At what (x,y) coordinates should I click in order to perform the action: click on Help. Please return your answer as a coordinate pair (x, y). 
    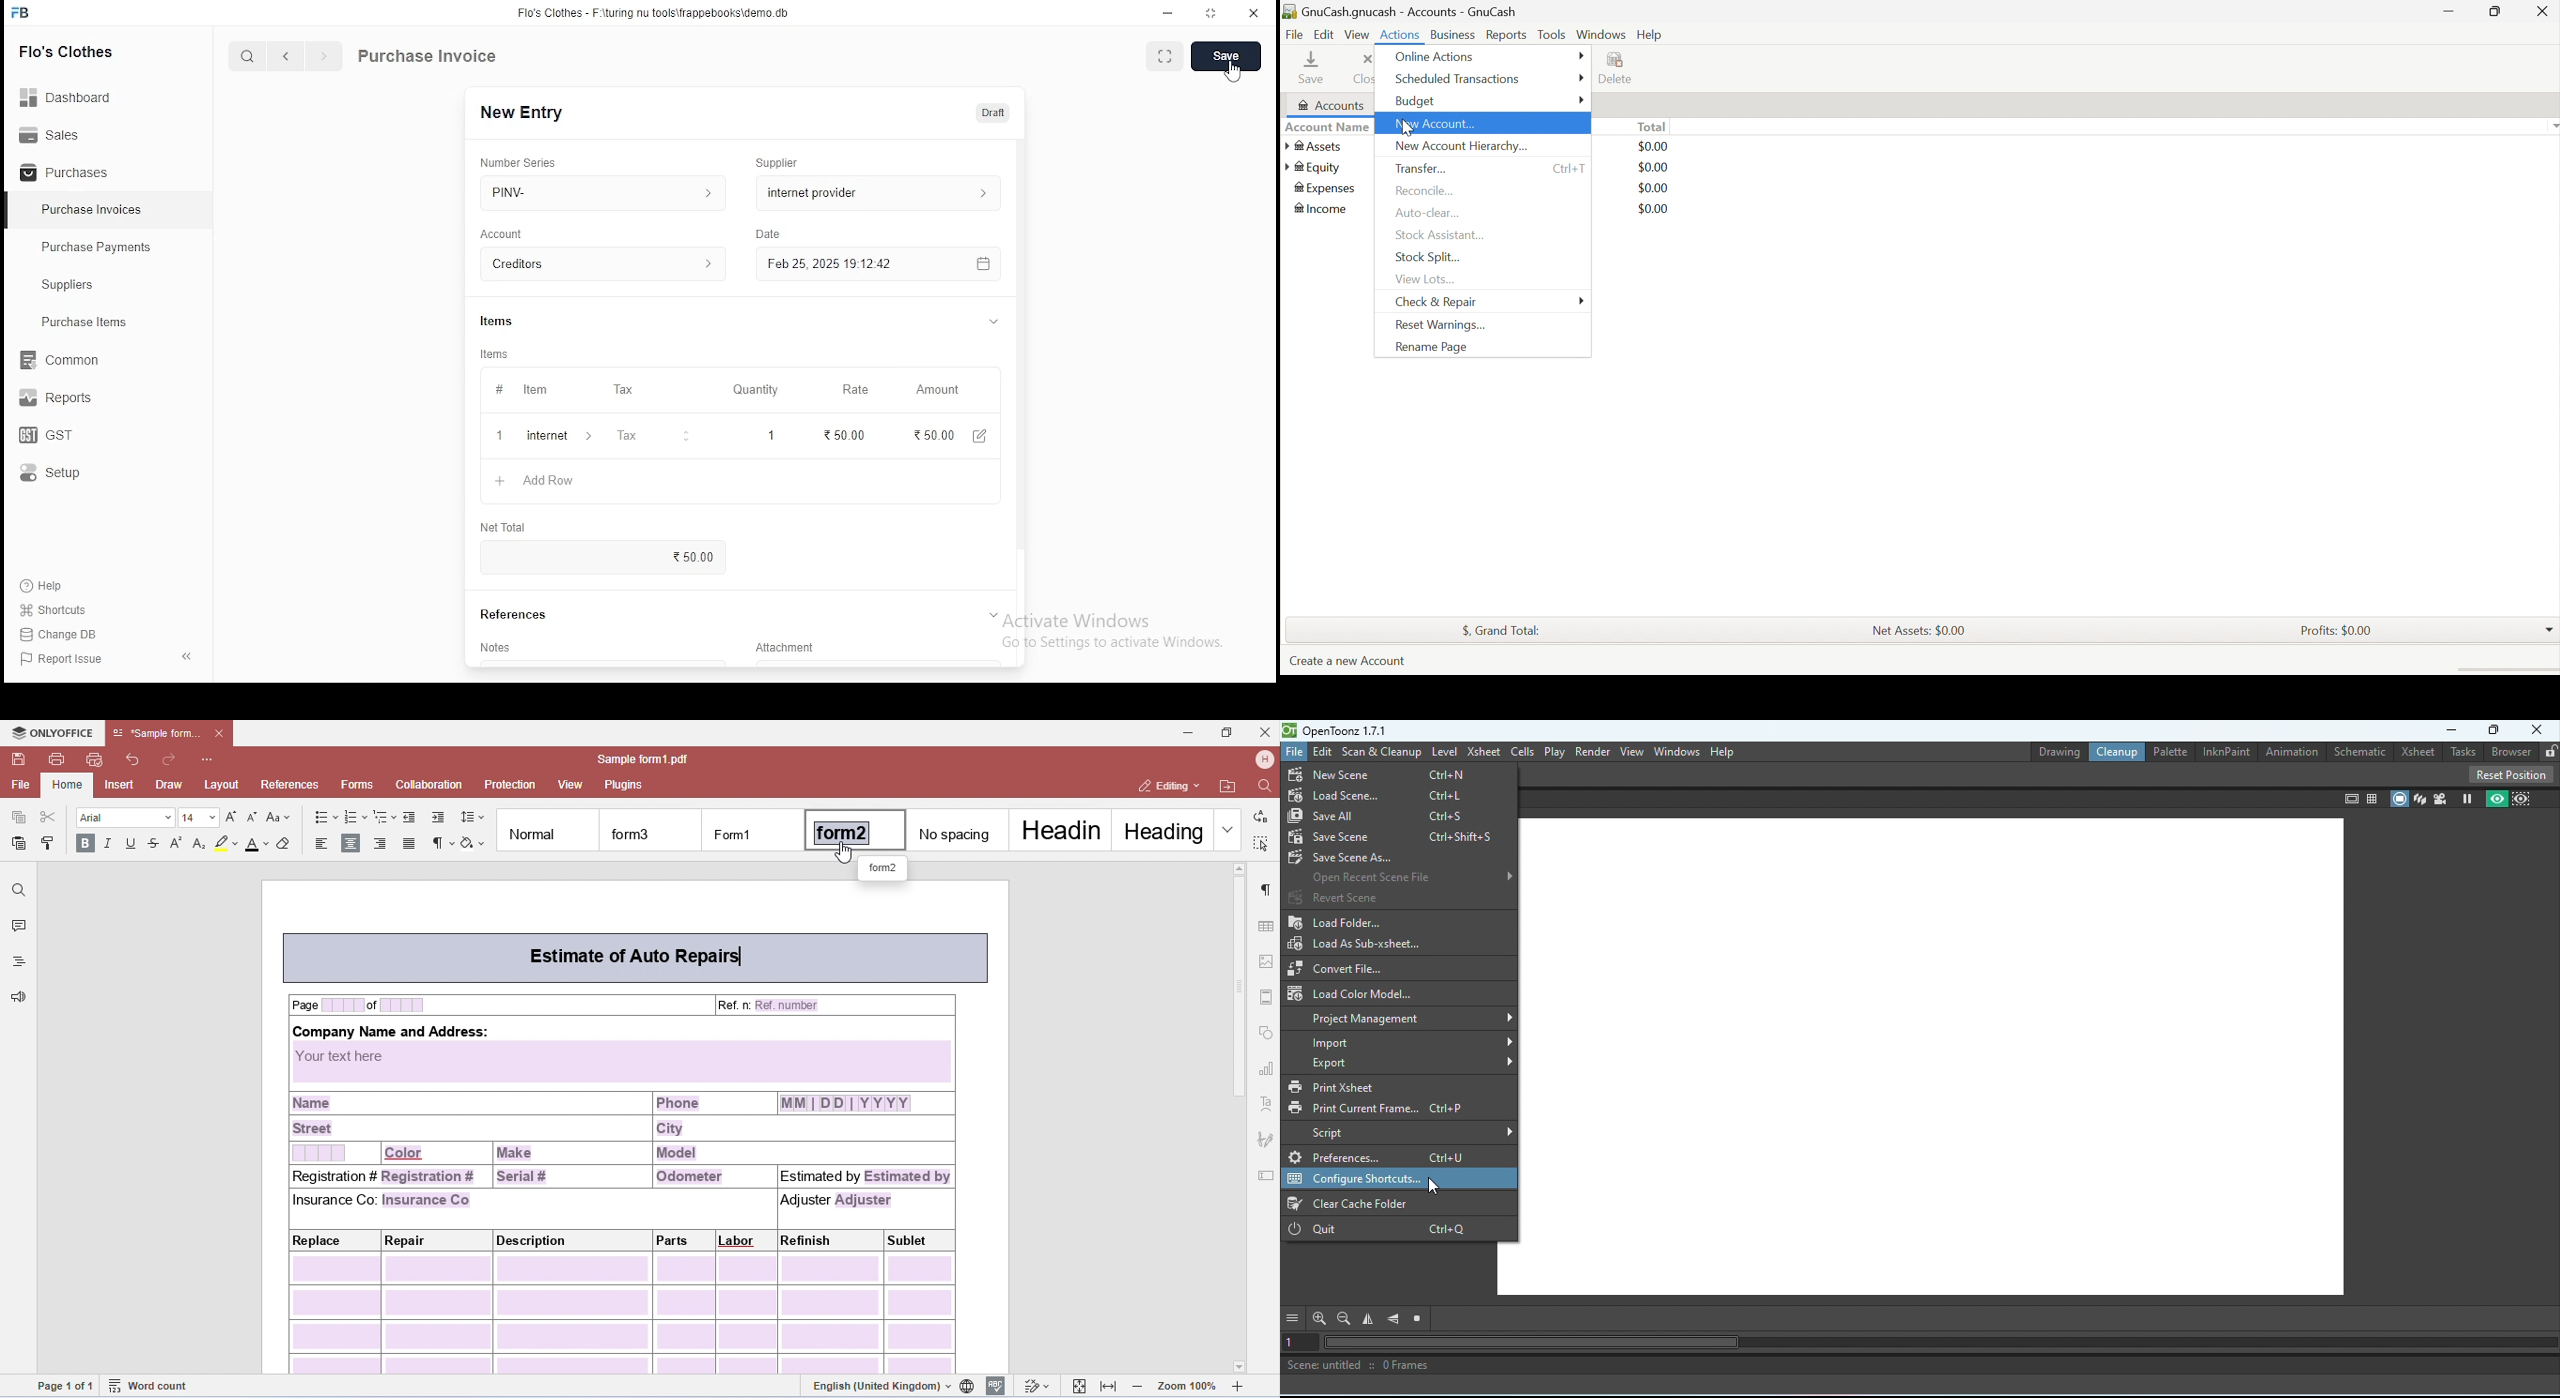
    Looking at the image, I should click on (1651, 36).